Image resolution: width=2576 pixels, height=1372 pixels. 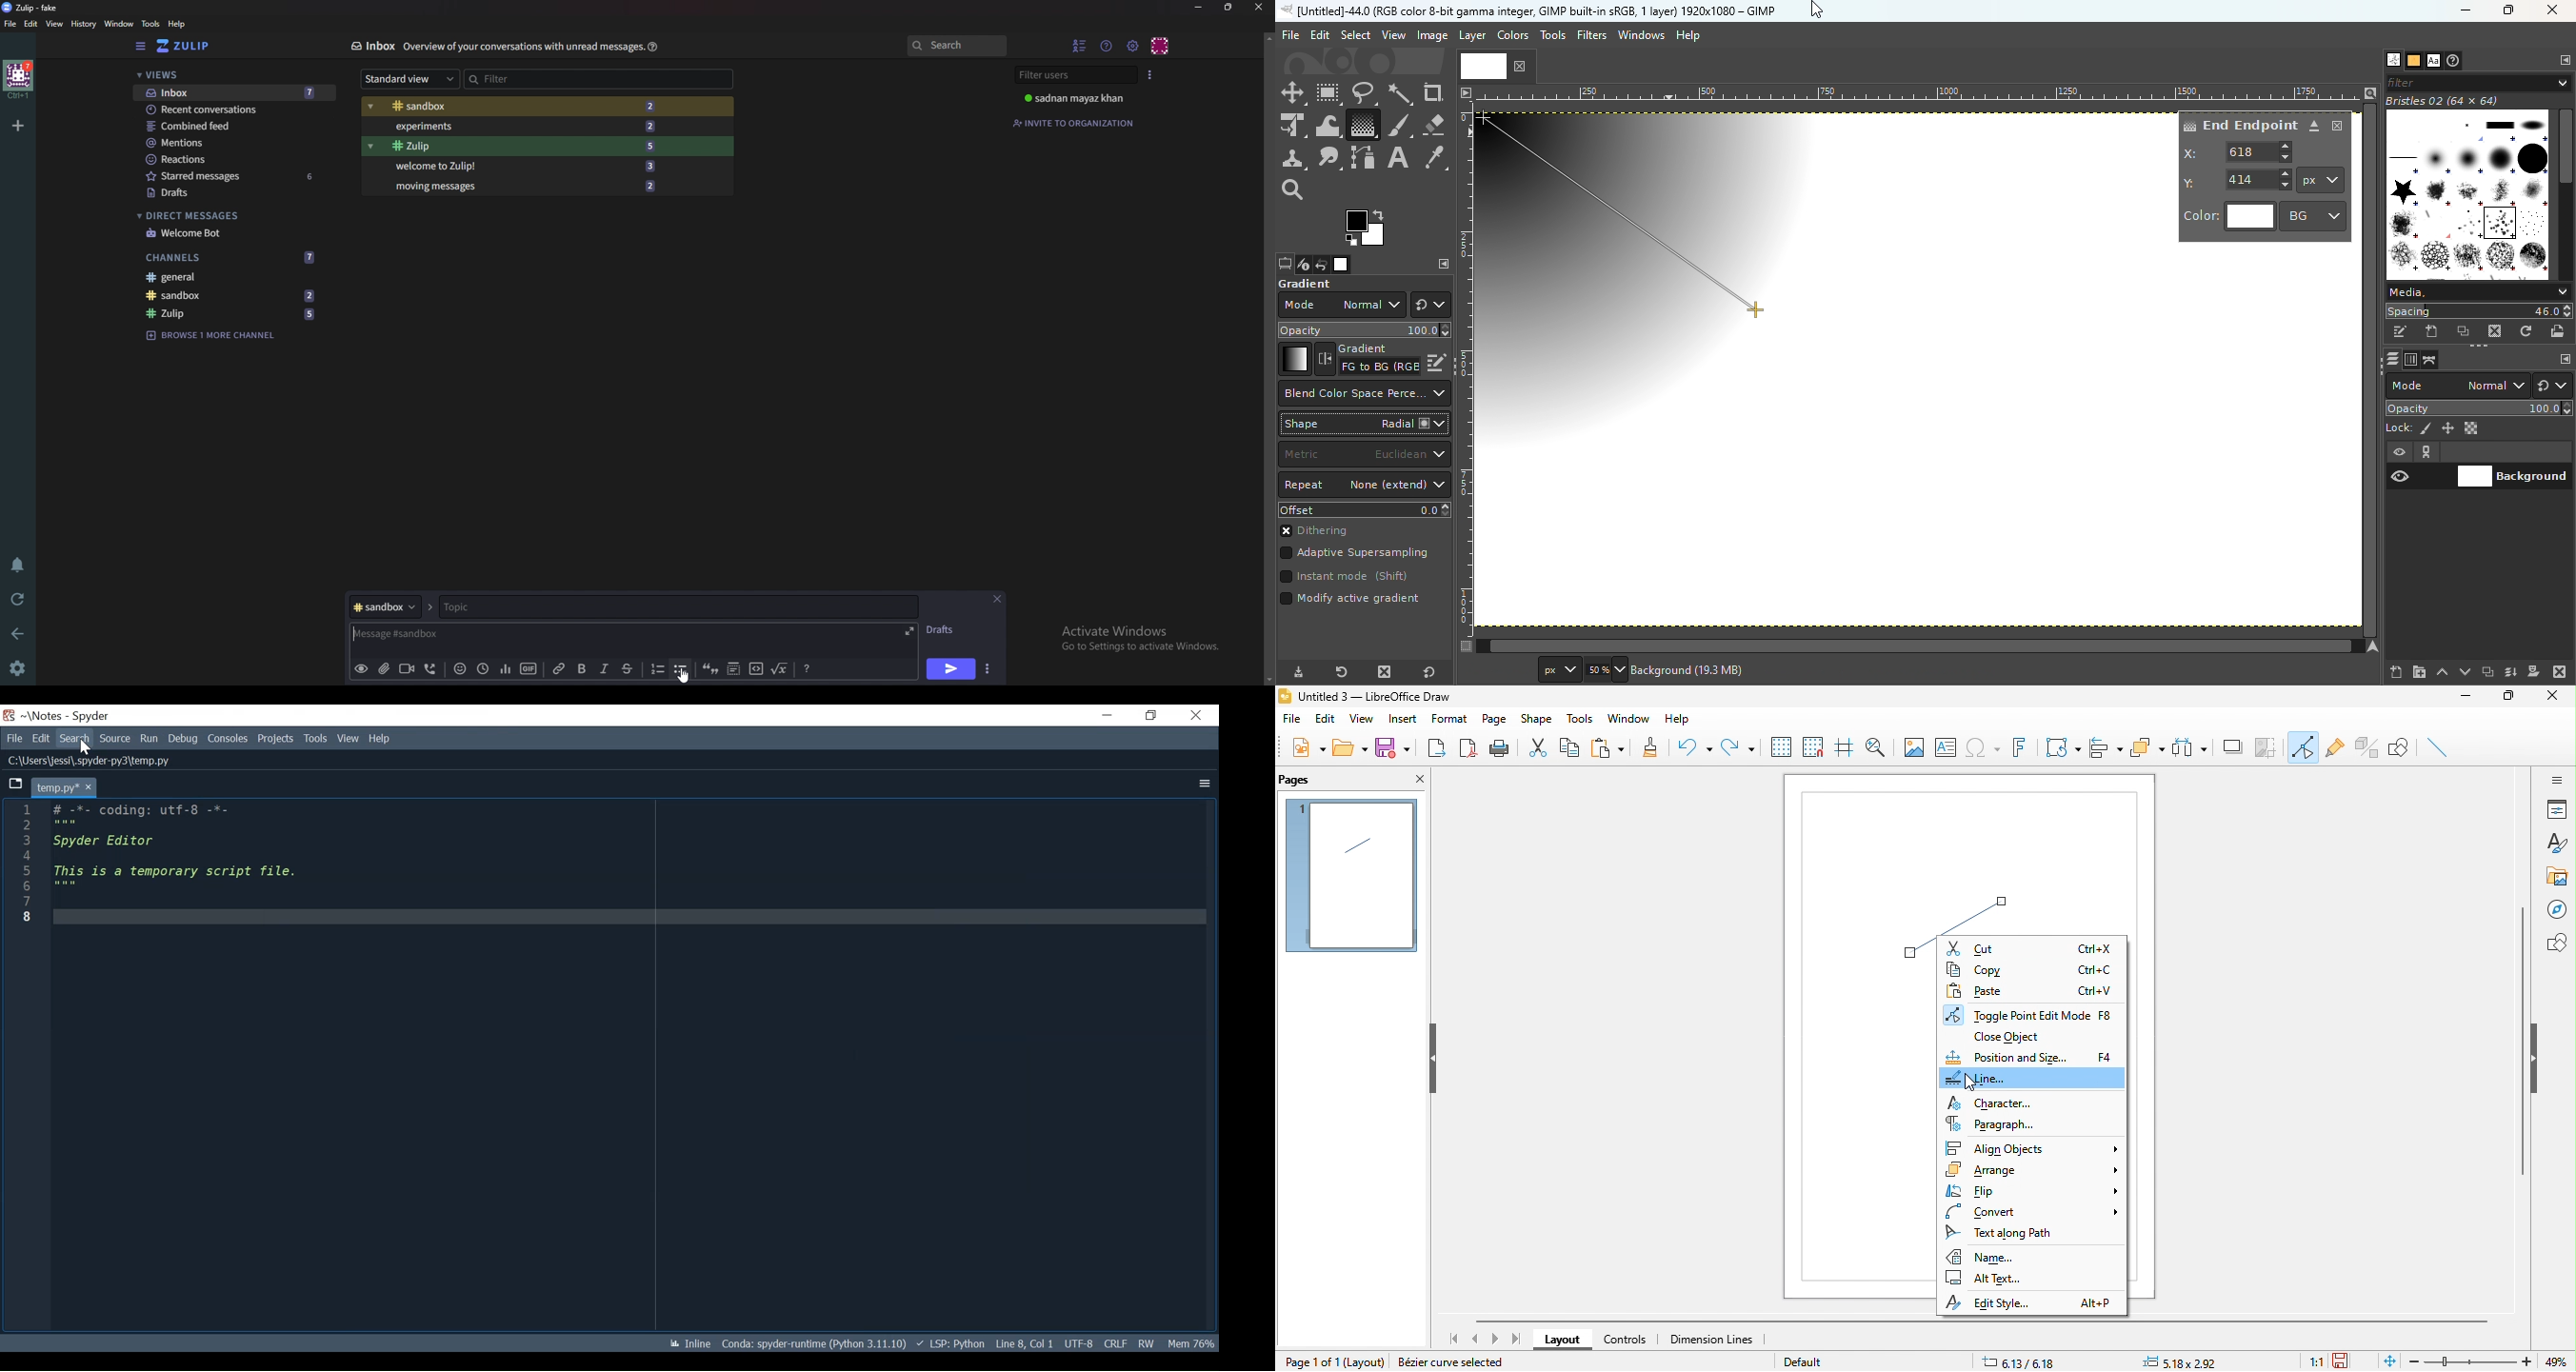 What do you see at coordinates (1982, 898) in the screenshot?
I see `select line` at bounding box center [1982, 898].